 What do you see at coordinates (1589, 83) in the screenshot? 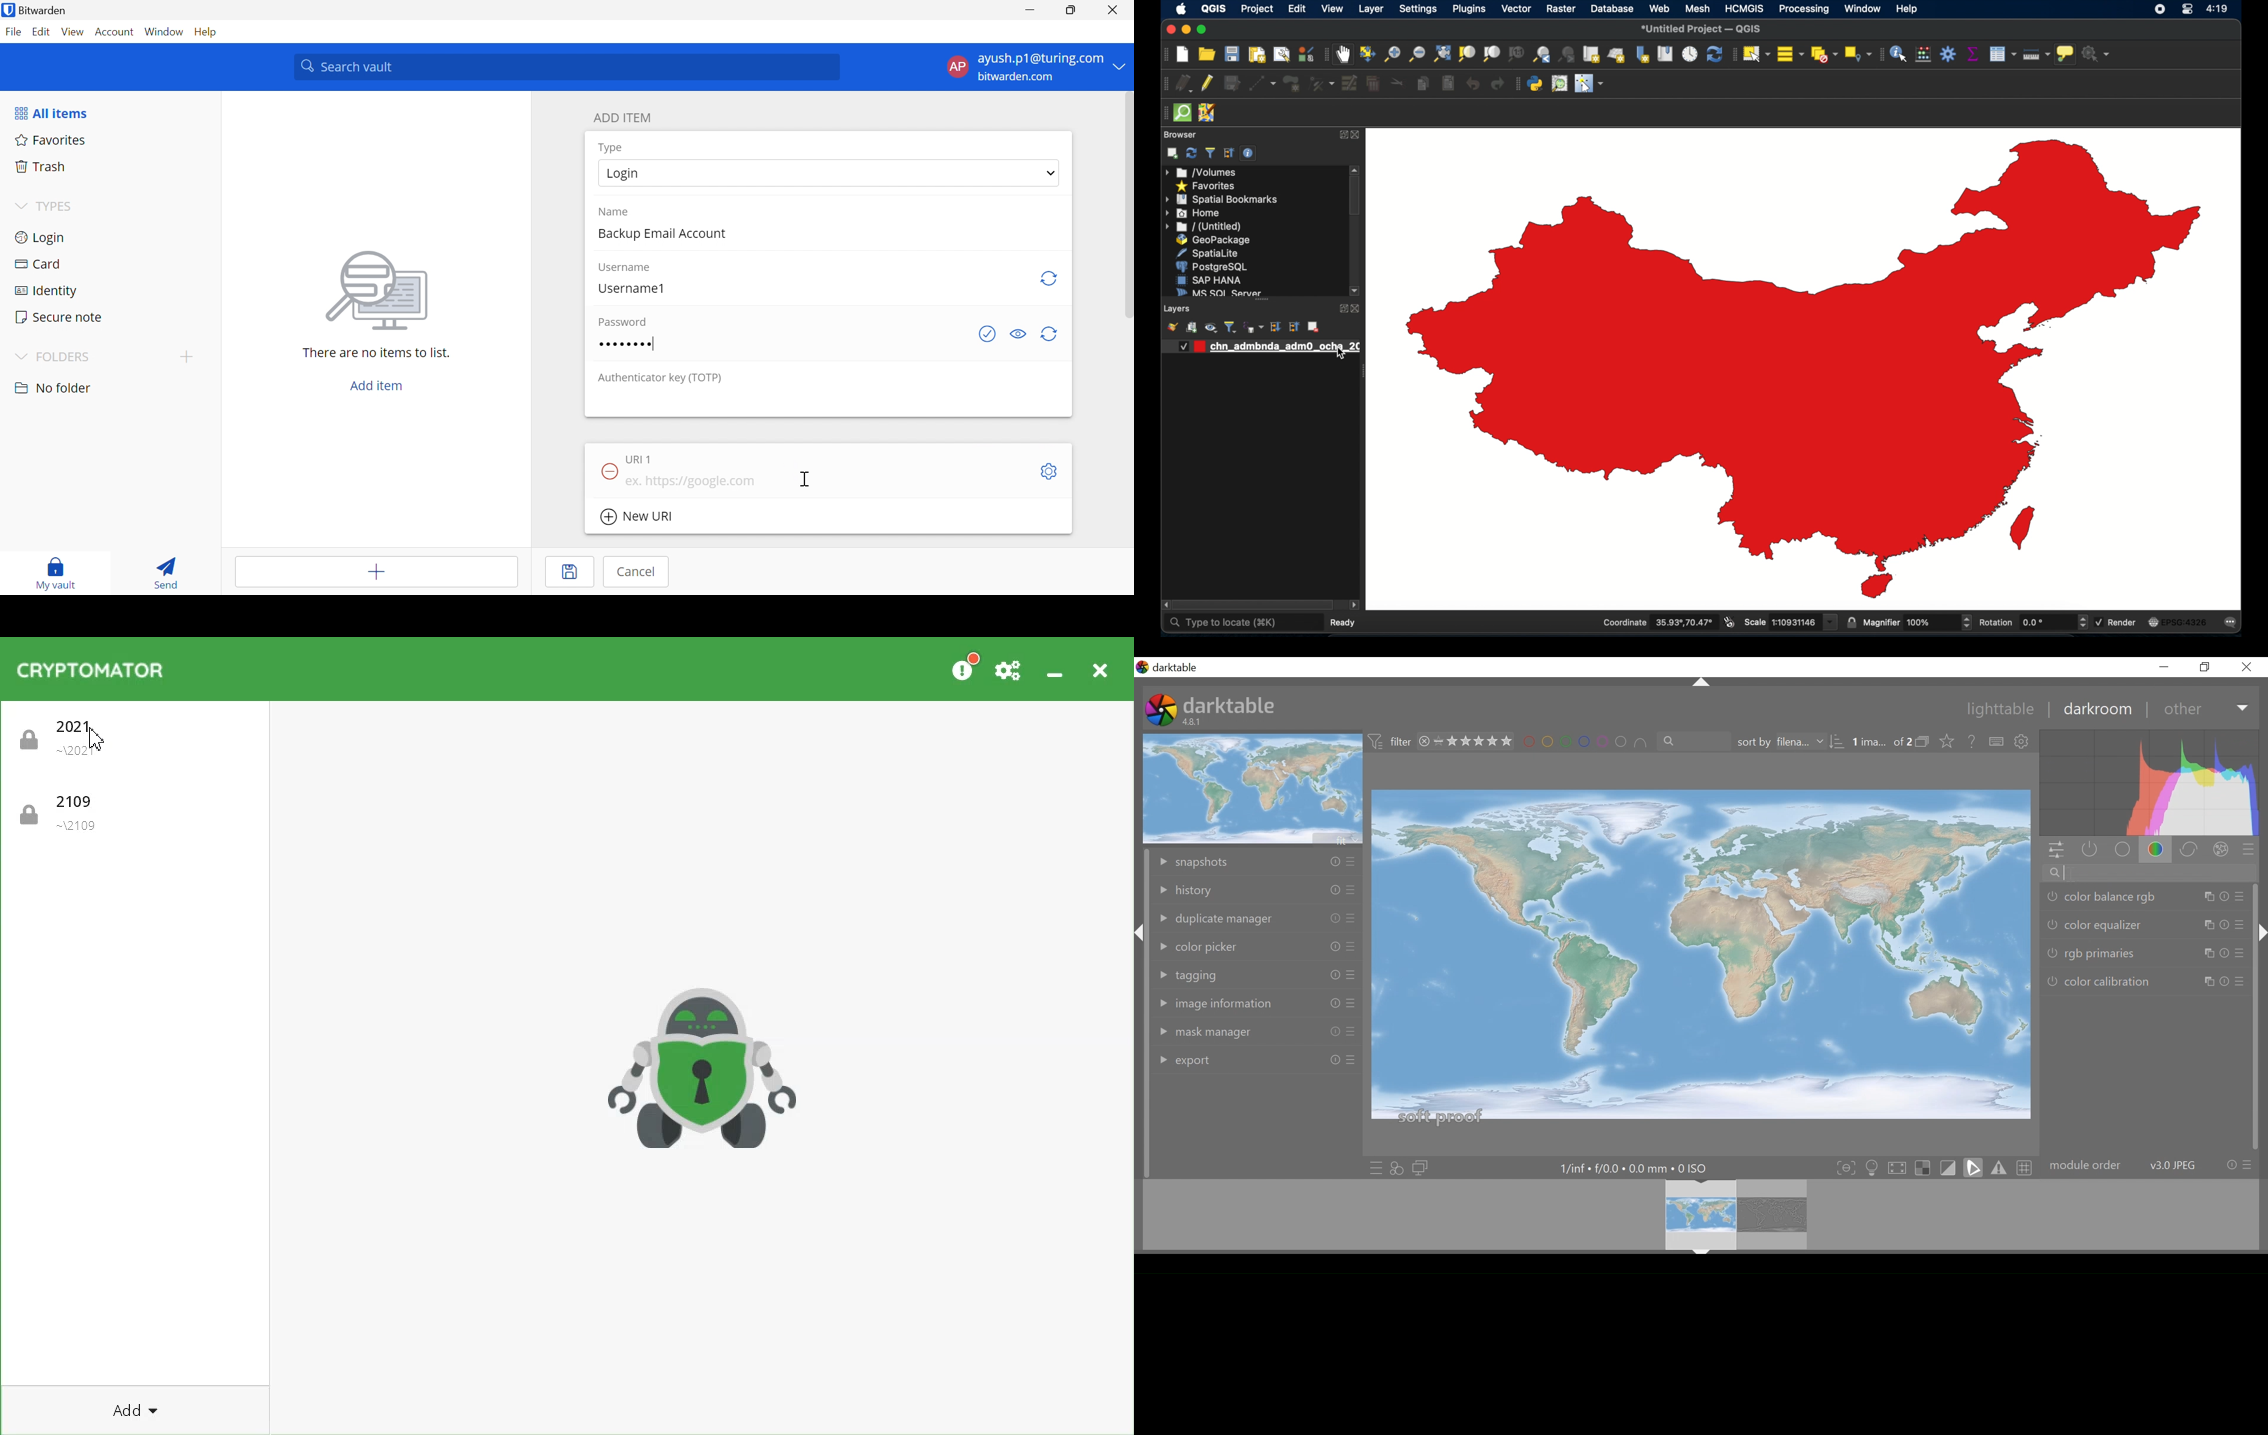
I see `switched mouse to configurable pointer` at bounding box center [1589, 83].